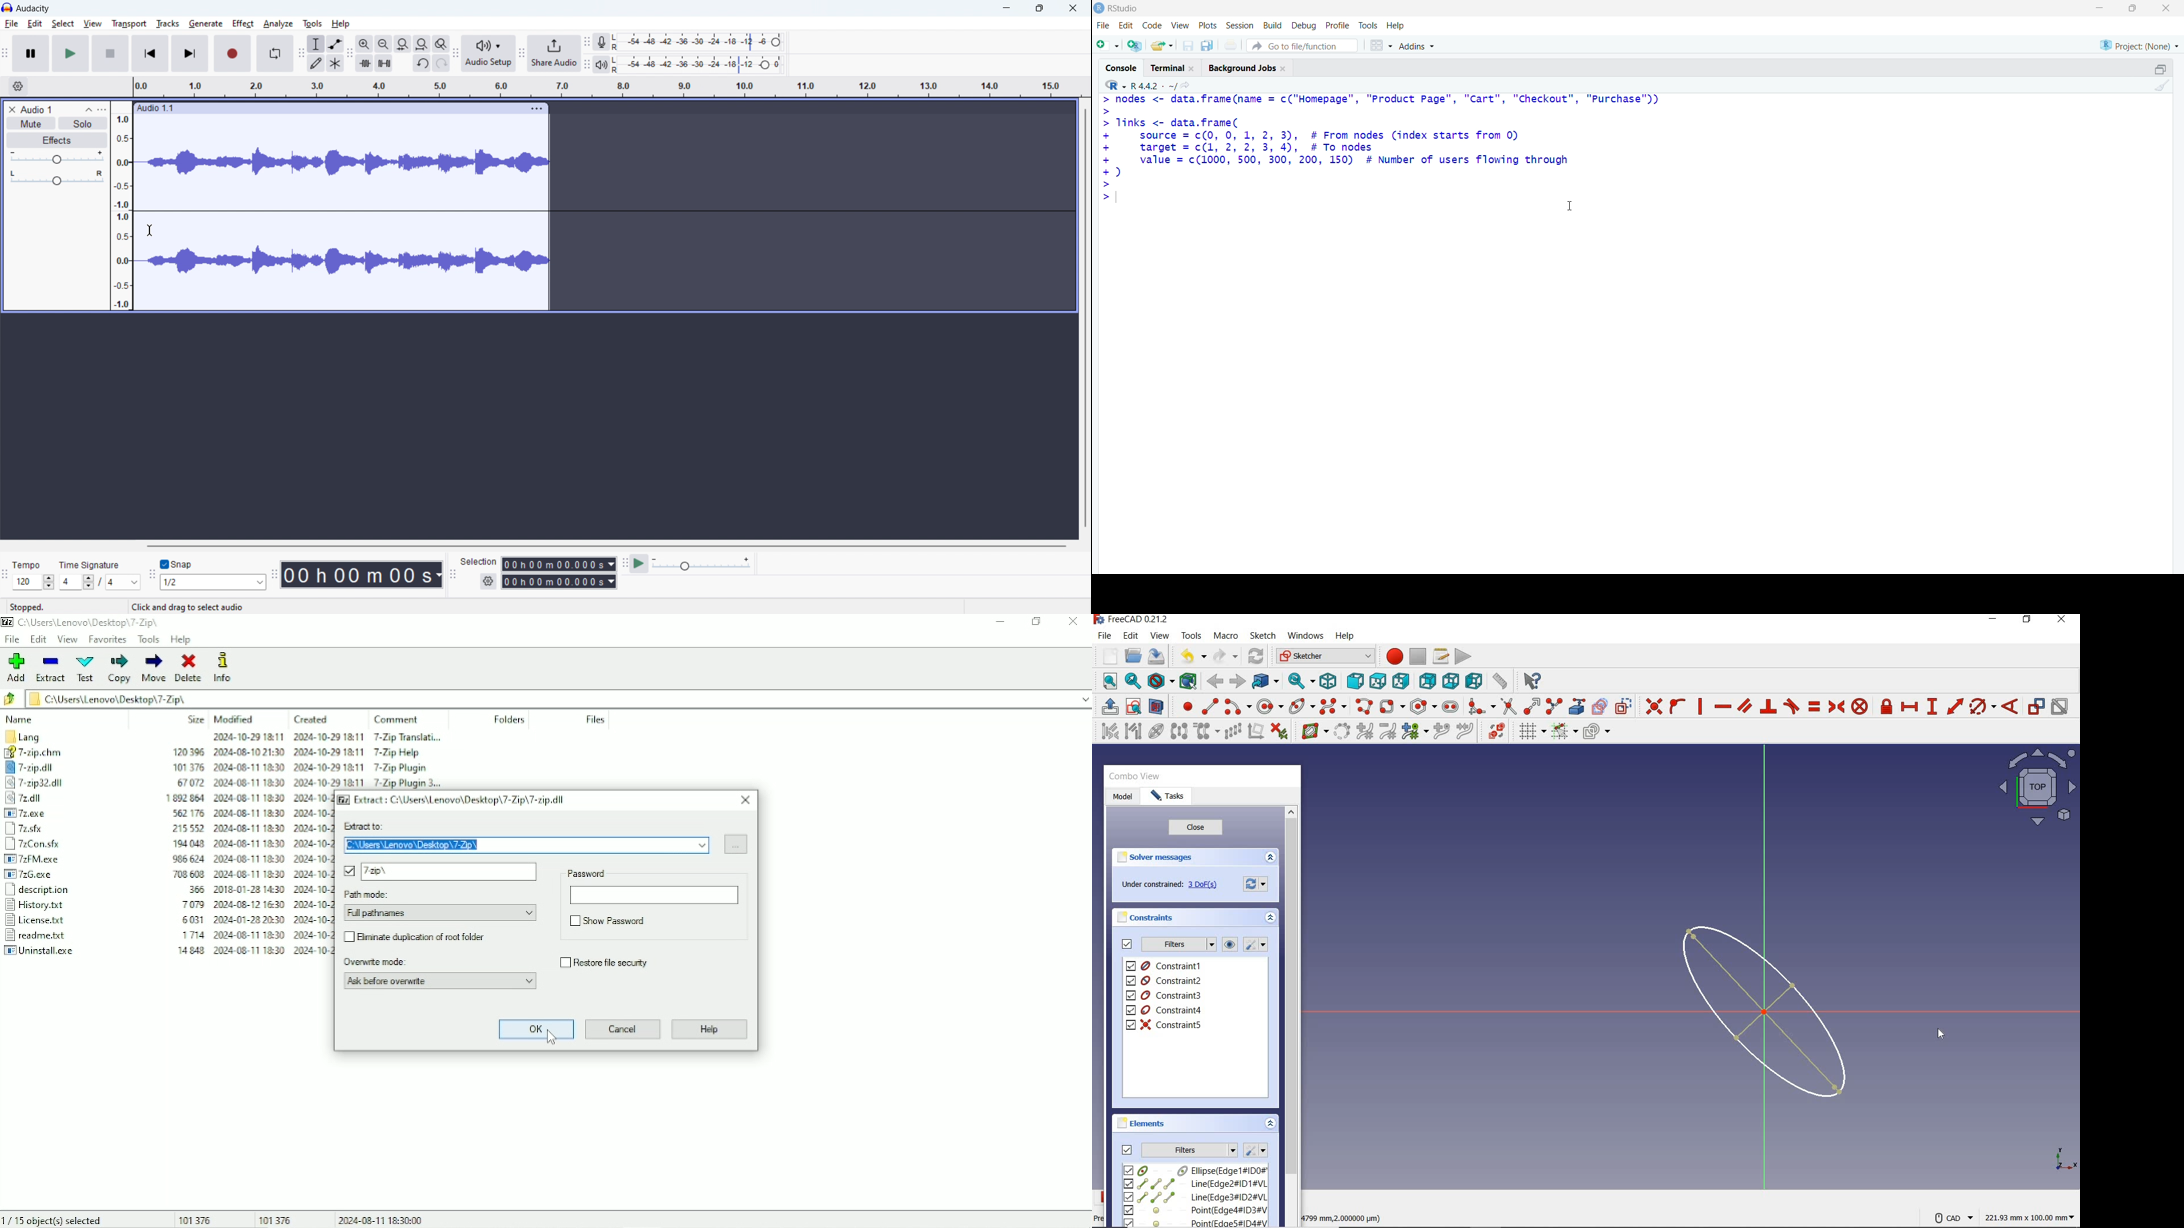 This screenshot has width=2184, height=1232. Describe the element at coordinates (92, 23) in the screenshot. I see `view` at that location.